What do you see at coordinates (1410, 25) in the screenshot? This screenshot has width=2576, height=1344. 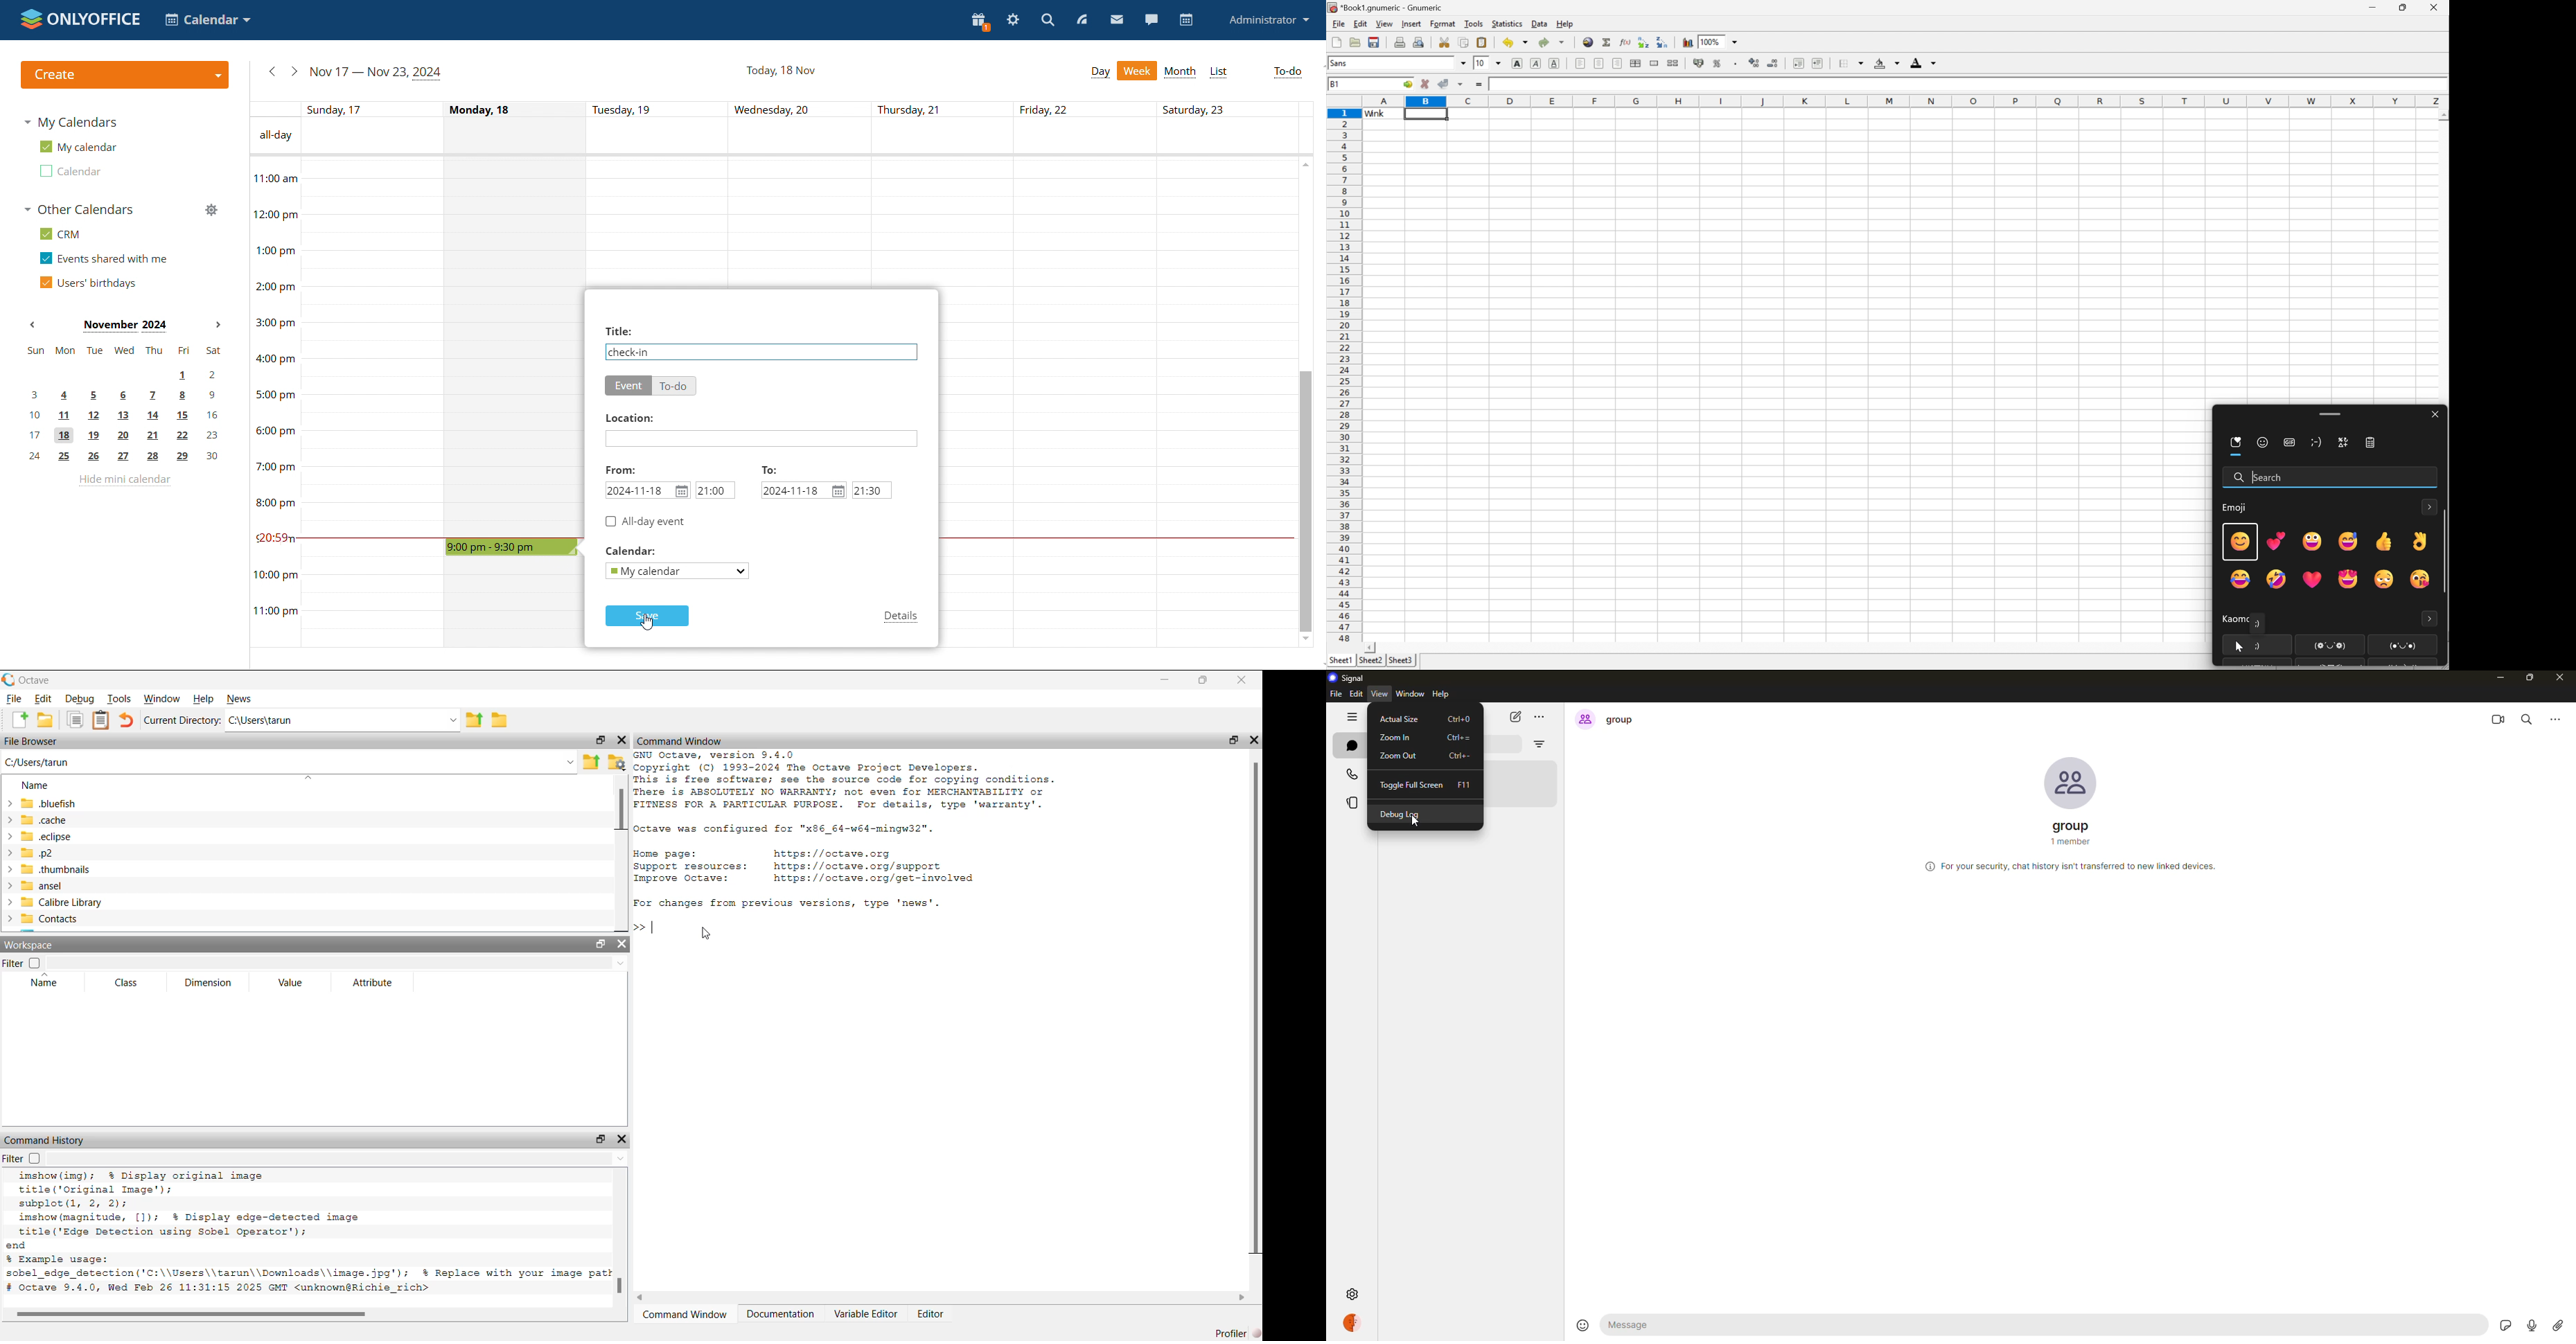 I see `insert` at bounding box center [1410, 25].